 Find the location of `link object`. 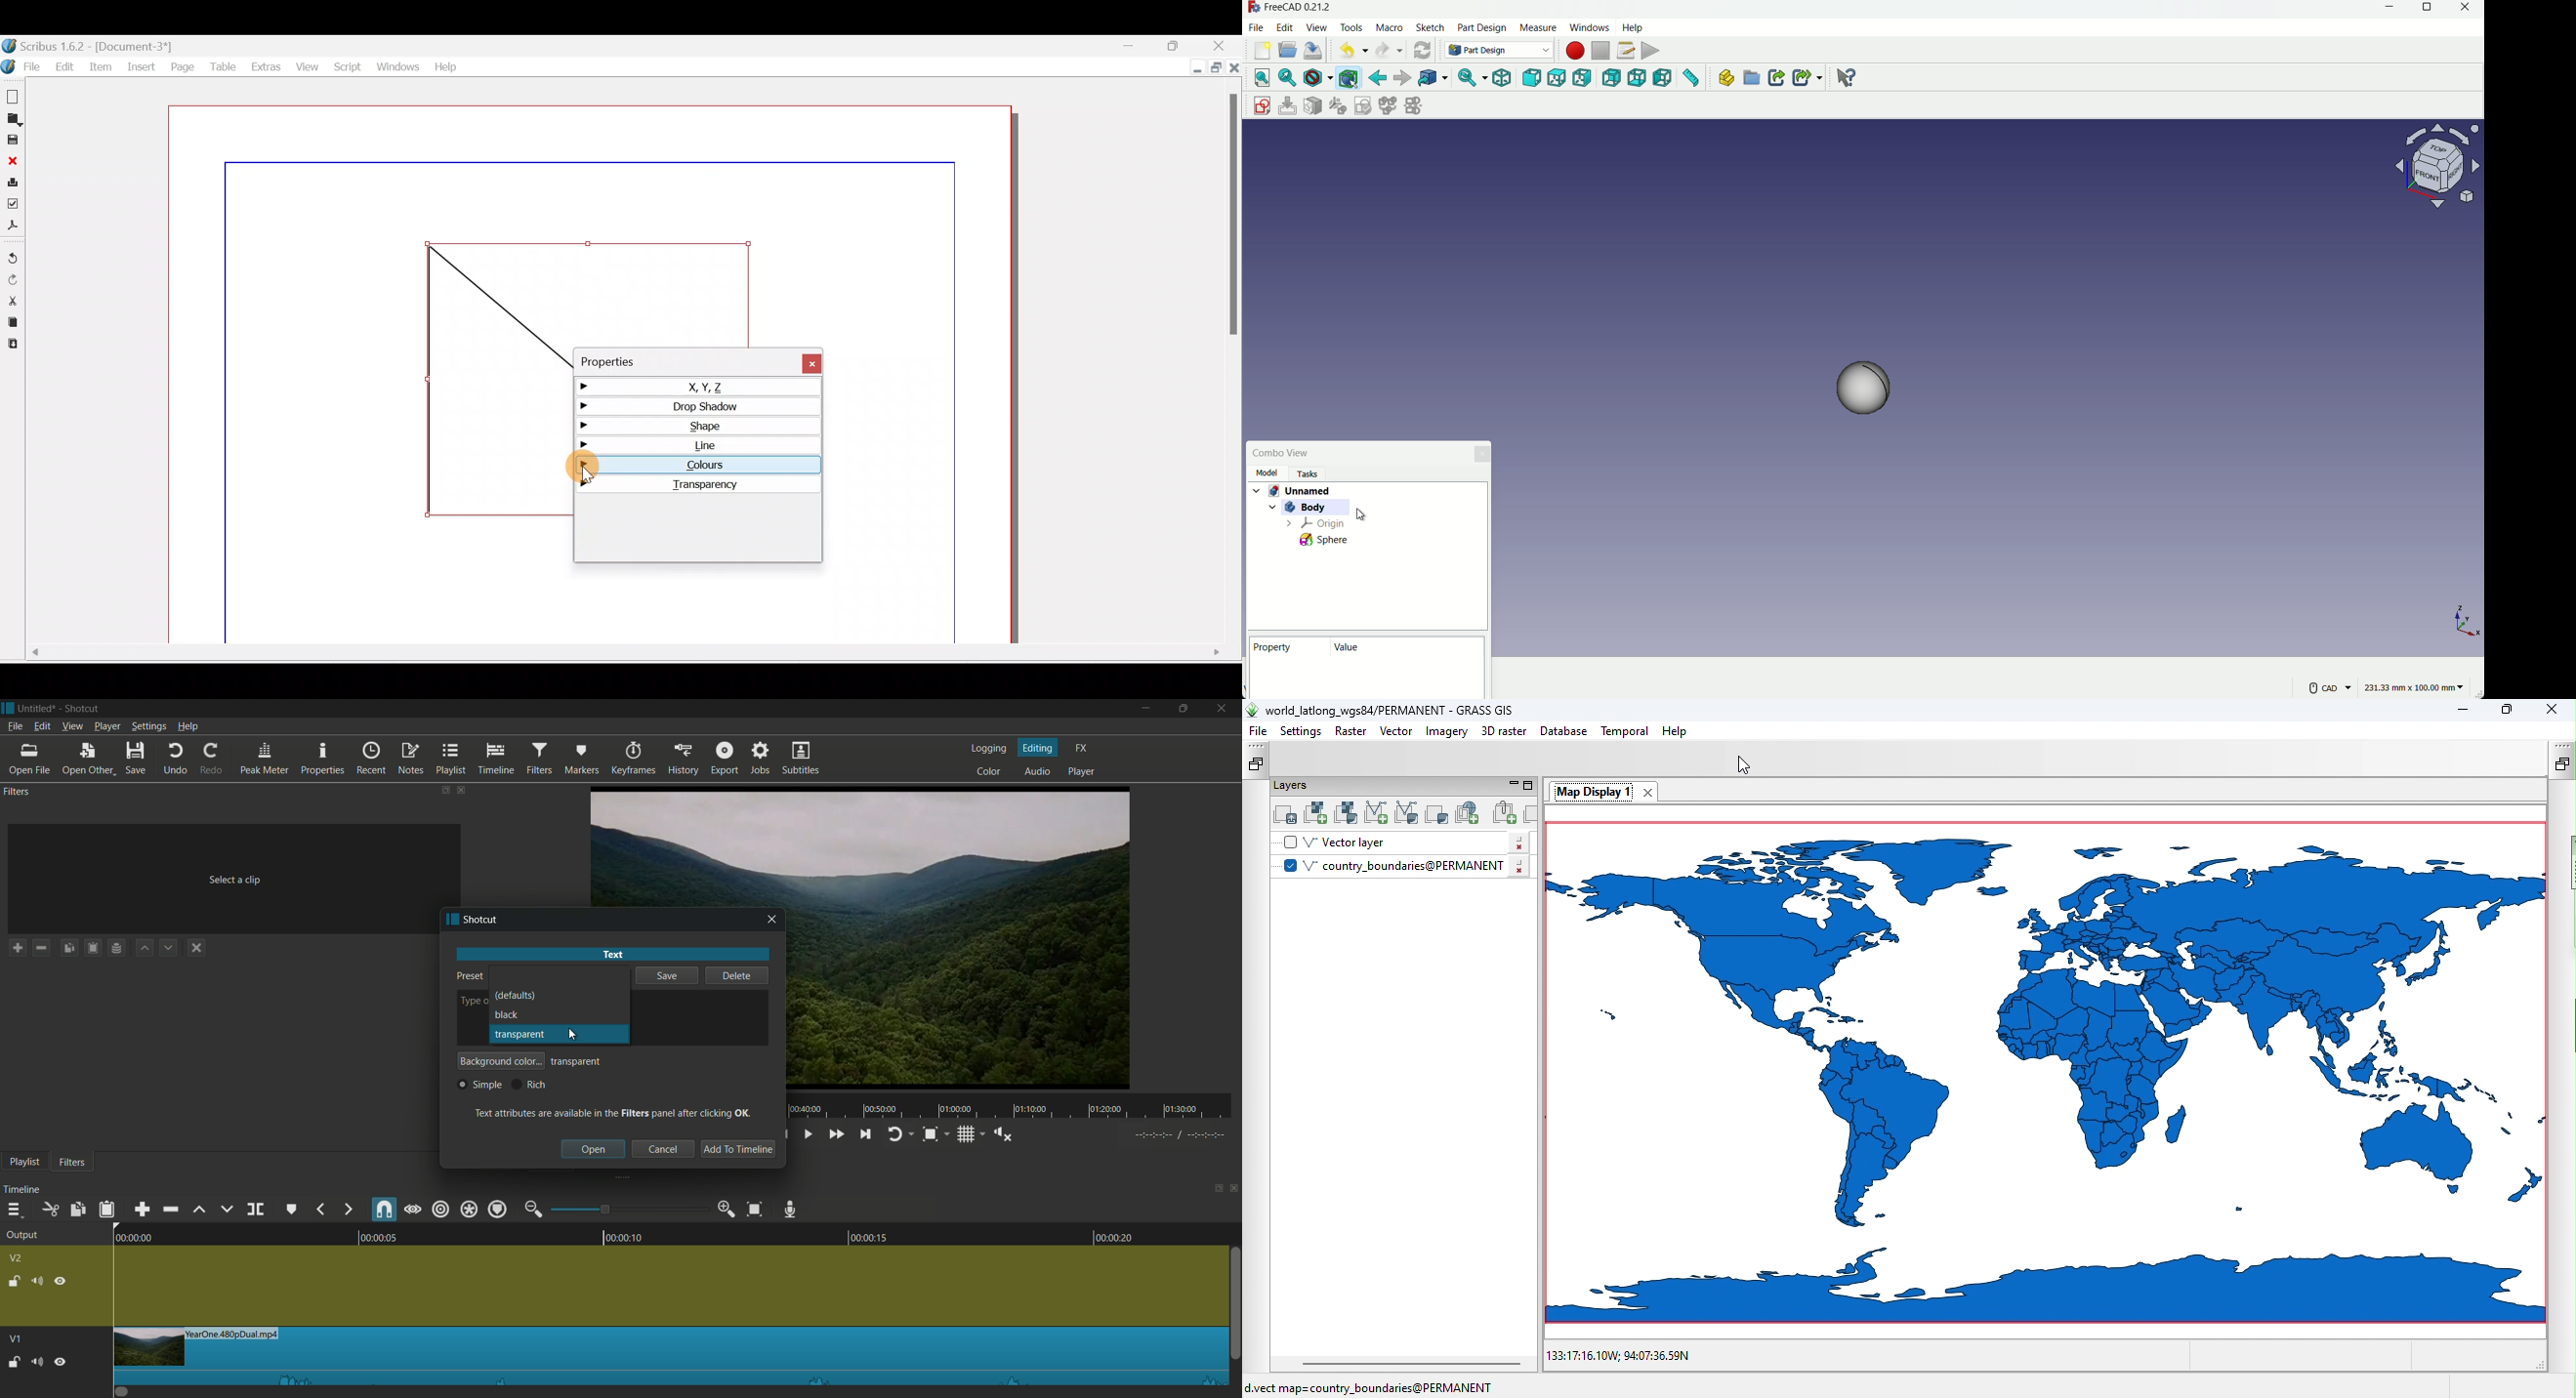

link object is located at coordinates (1433, 78).